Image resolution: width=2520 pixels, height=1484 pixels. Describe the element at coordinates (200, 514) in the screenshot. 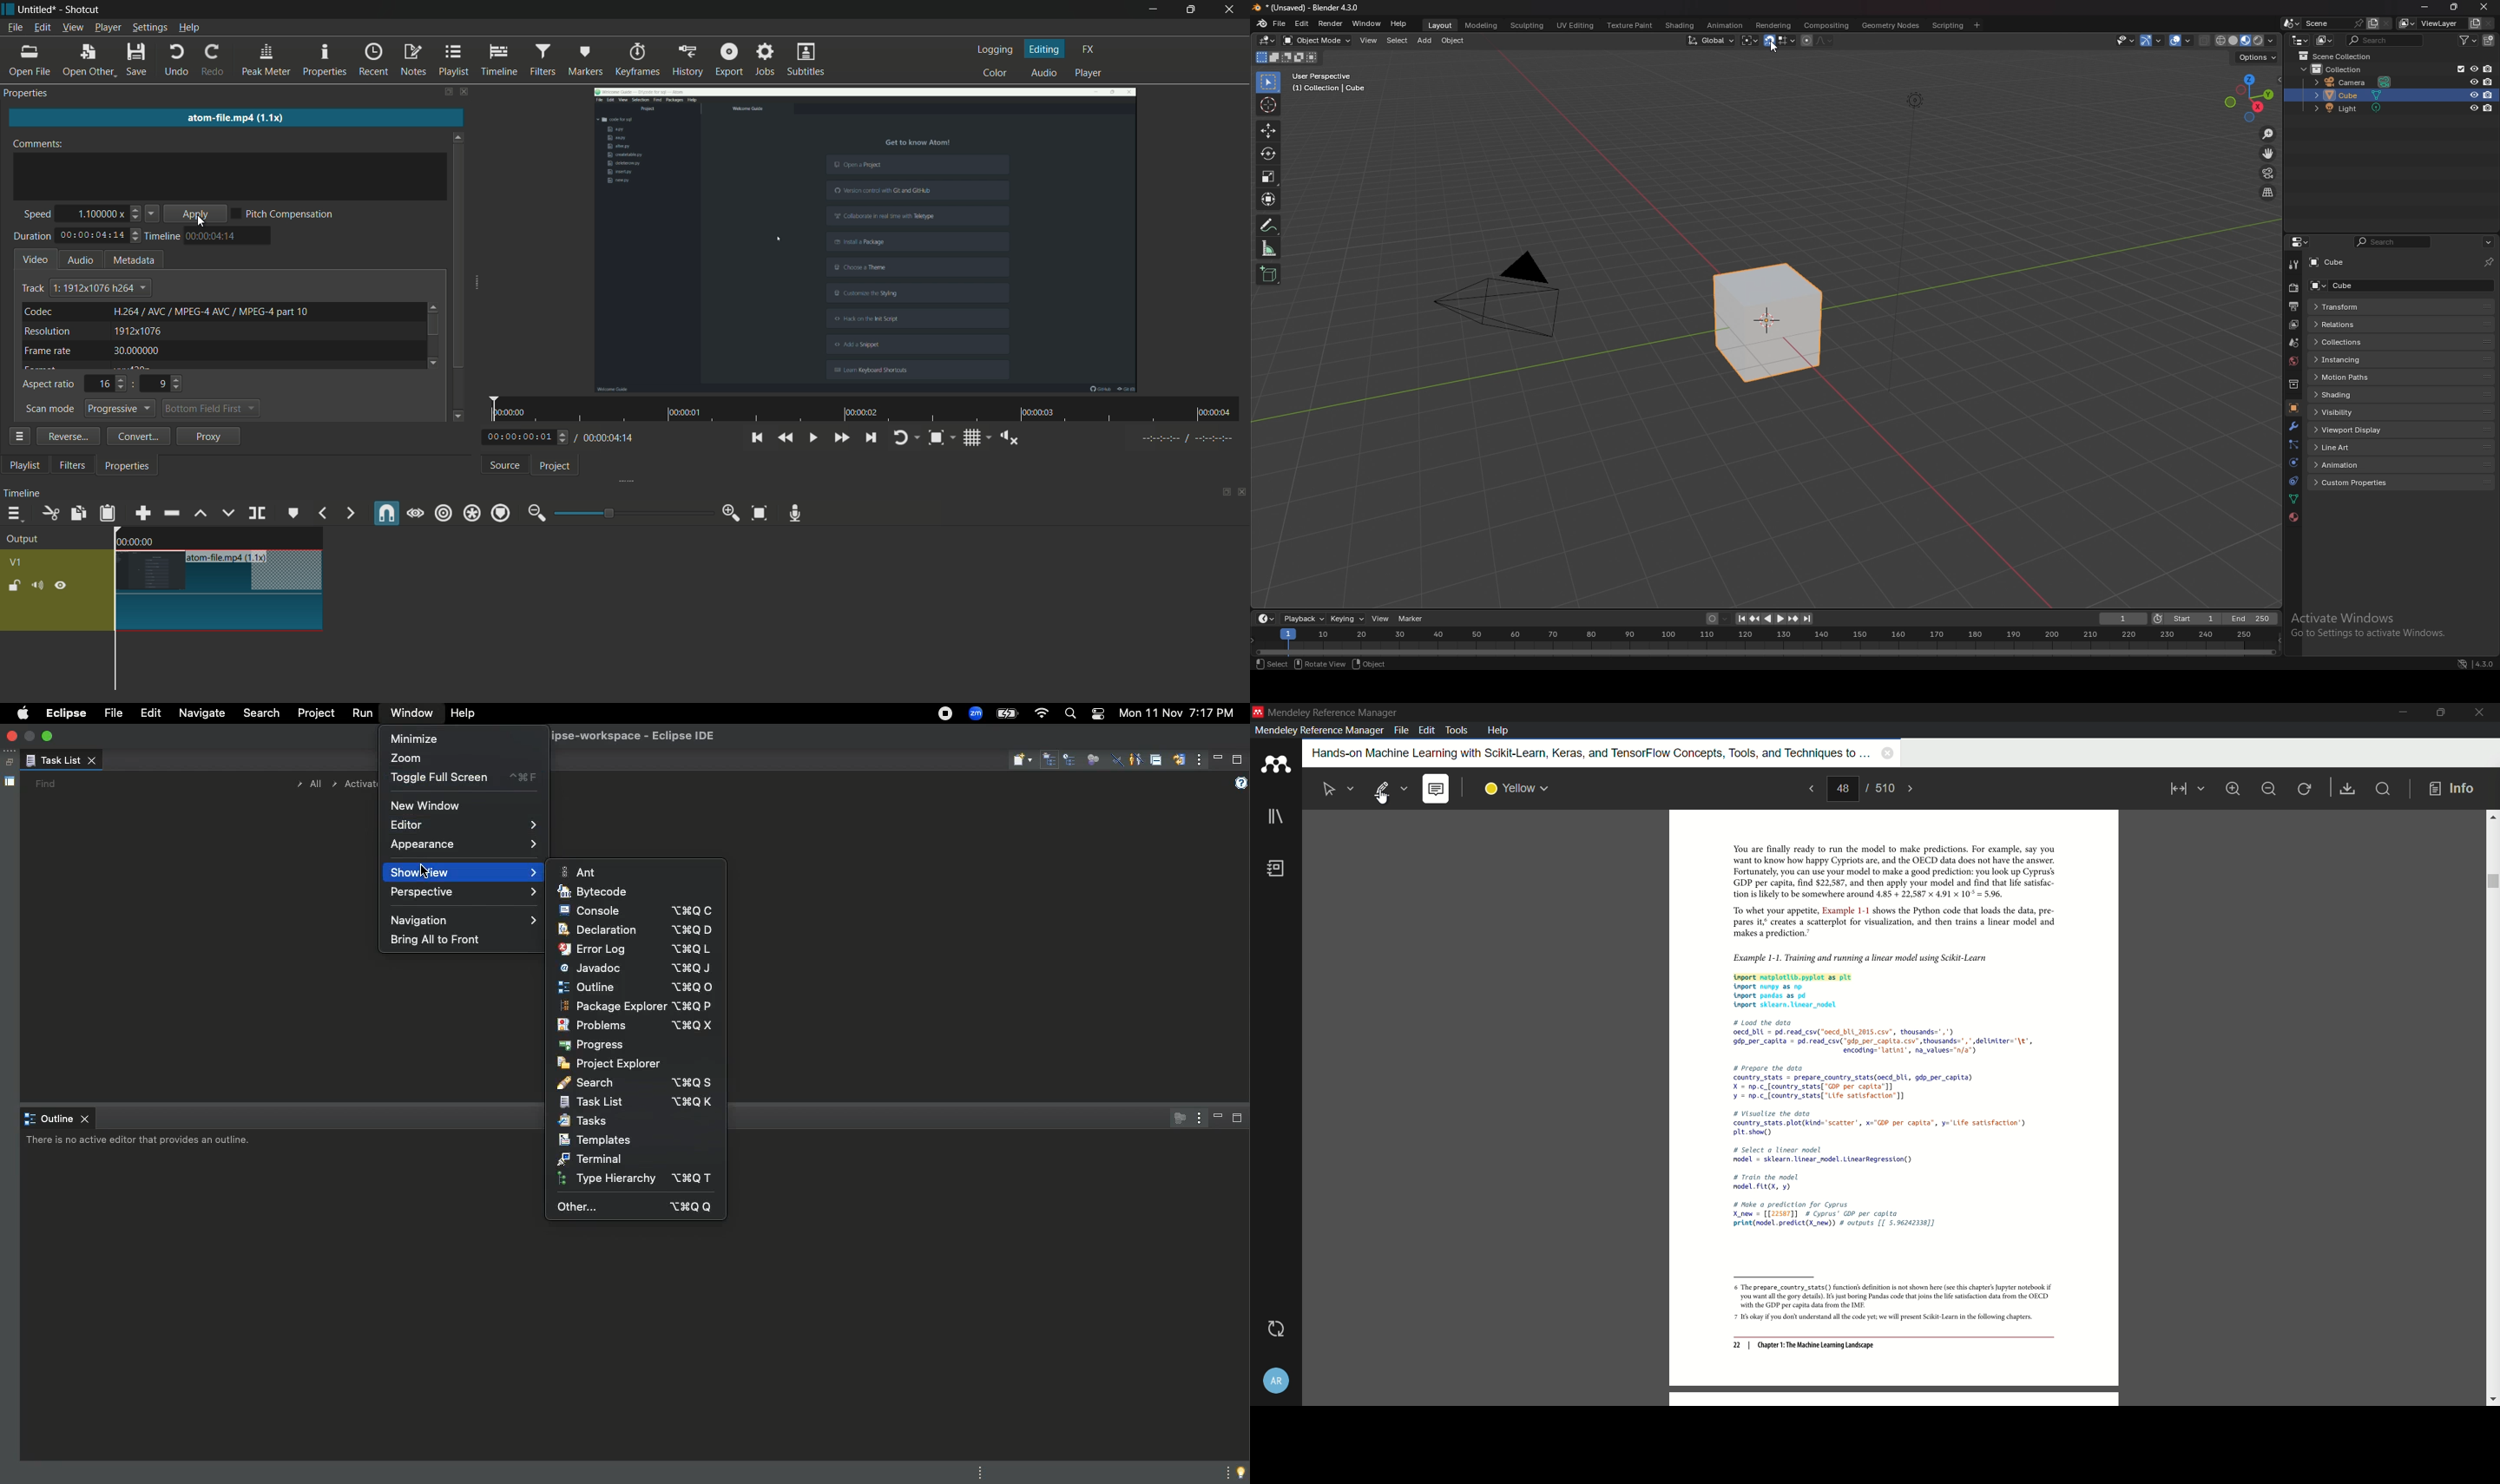

I see `lift` at that location.